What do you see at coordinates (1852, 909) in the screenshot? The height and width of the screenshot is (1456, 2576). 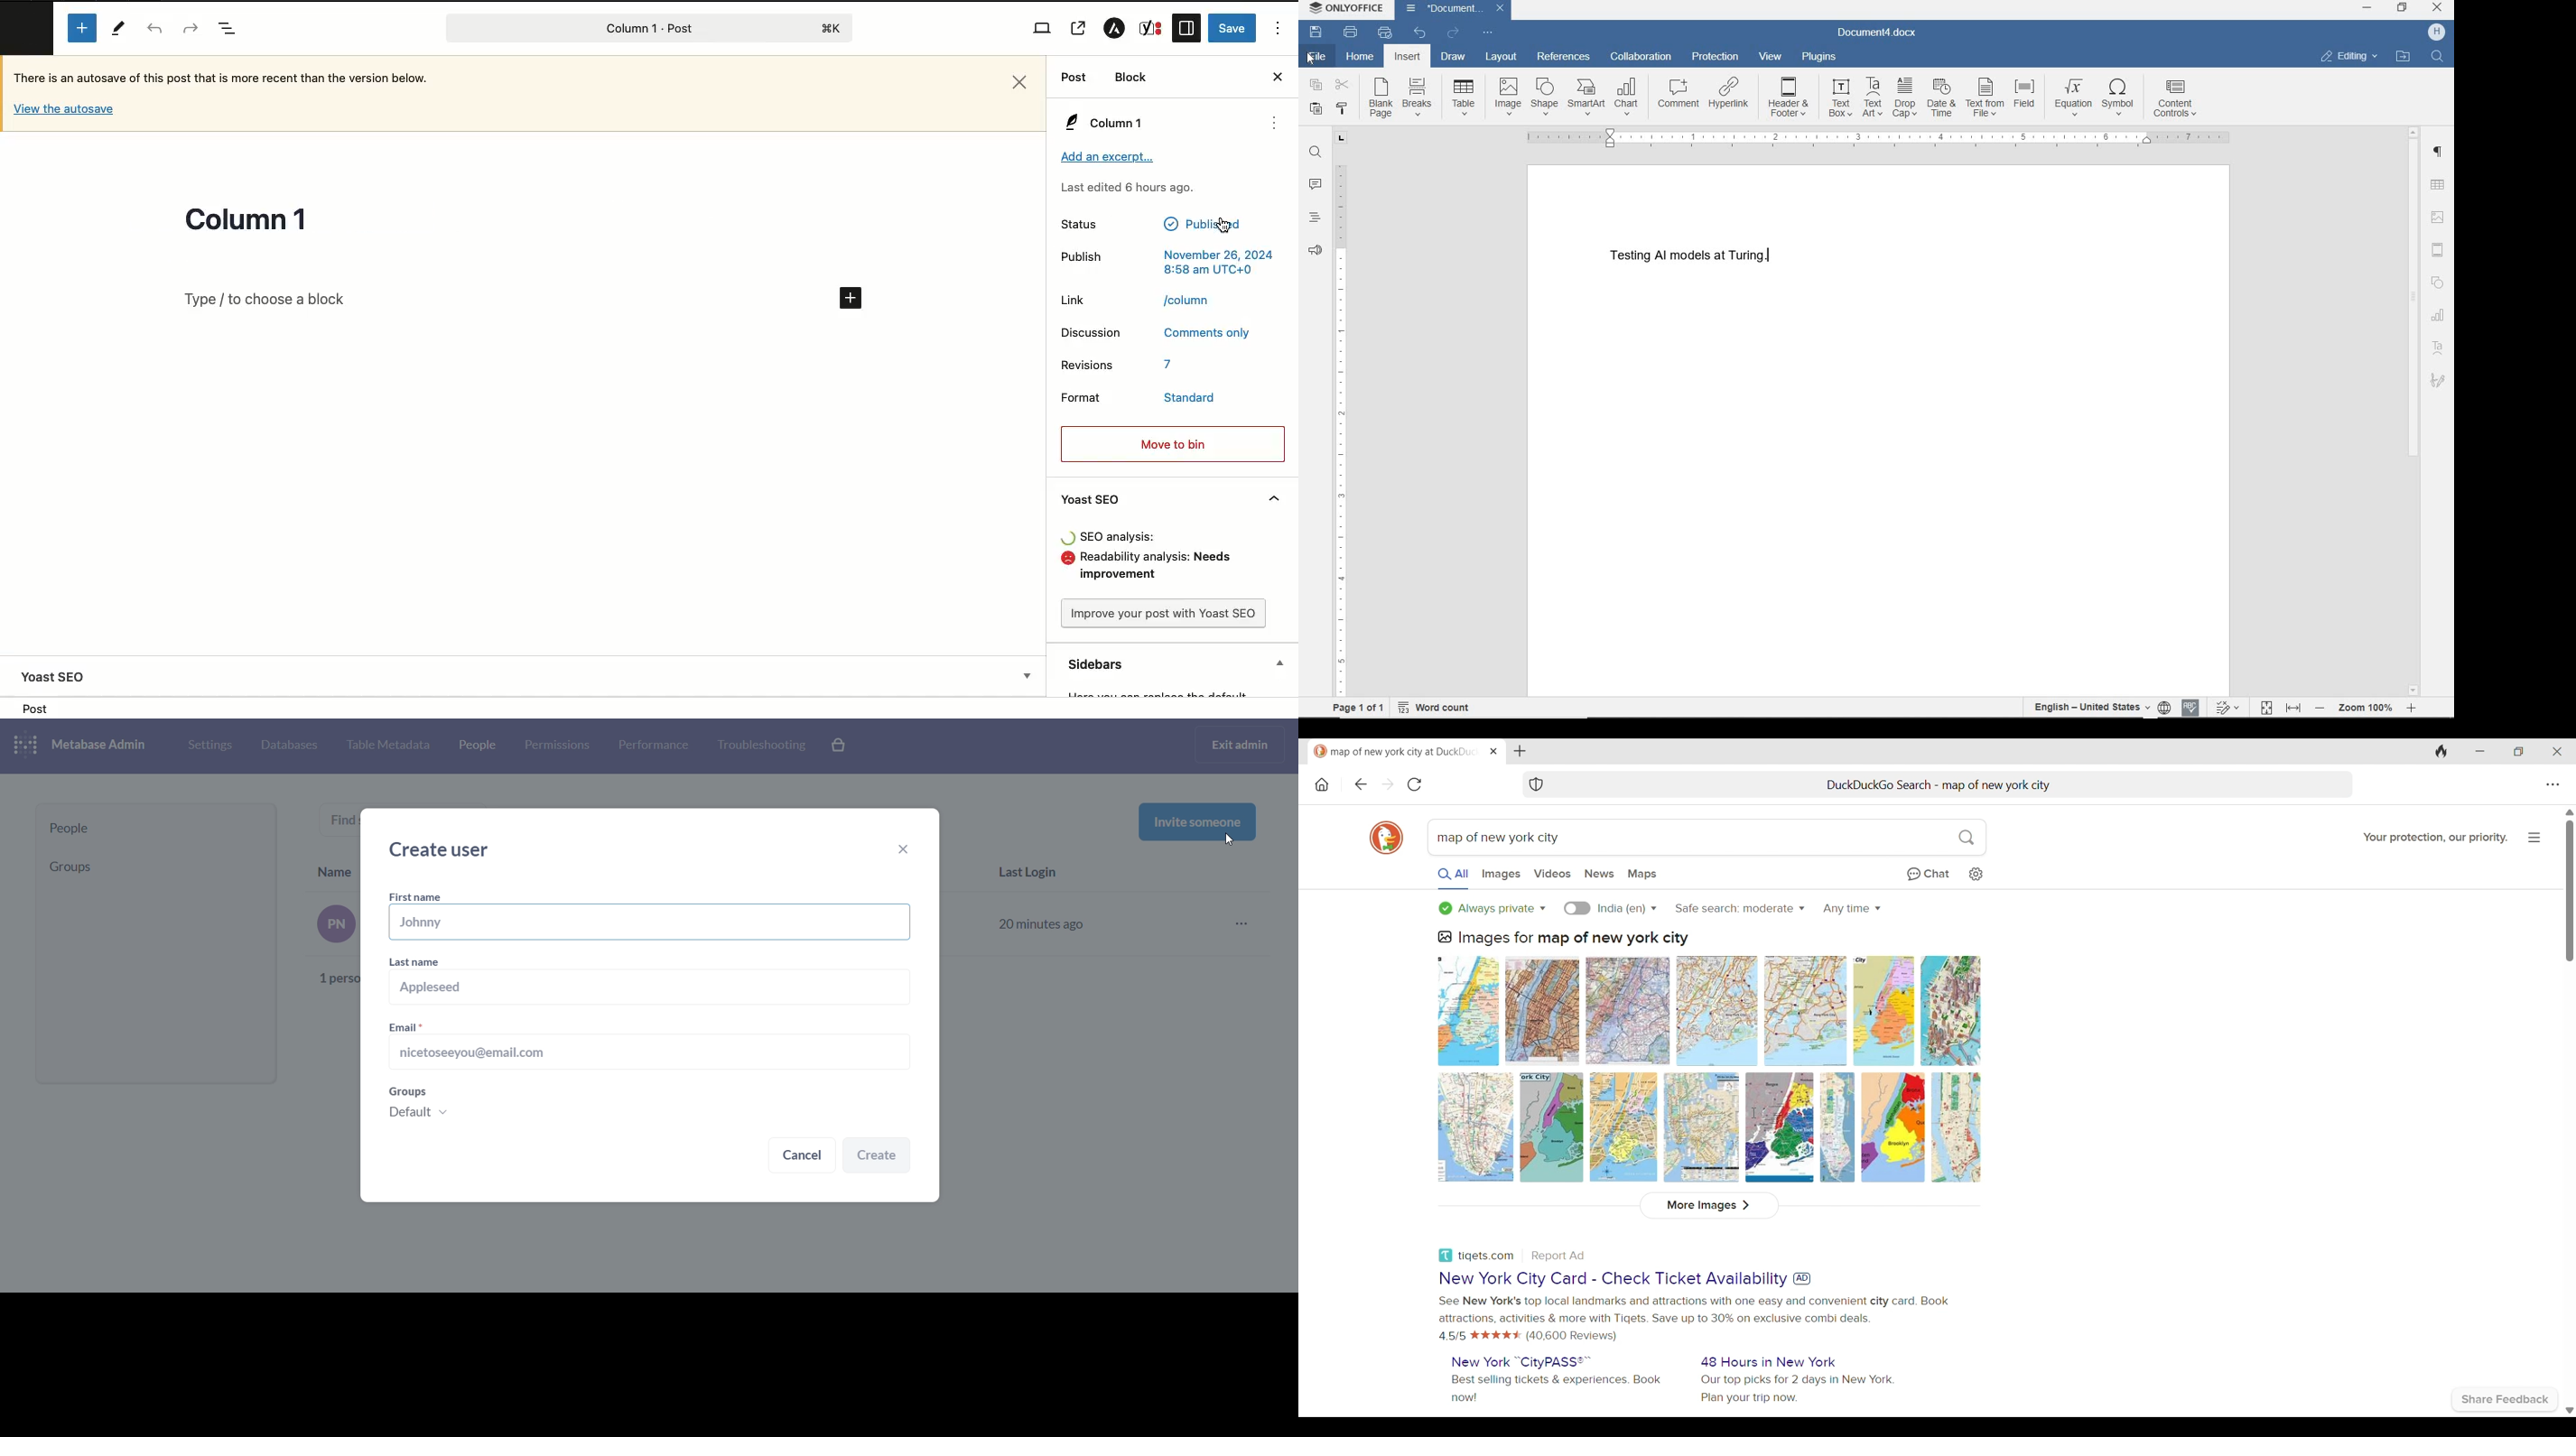 I see `Time specific searches` at bounding box center [1852, 909].